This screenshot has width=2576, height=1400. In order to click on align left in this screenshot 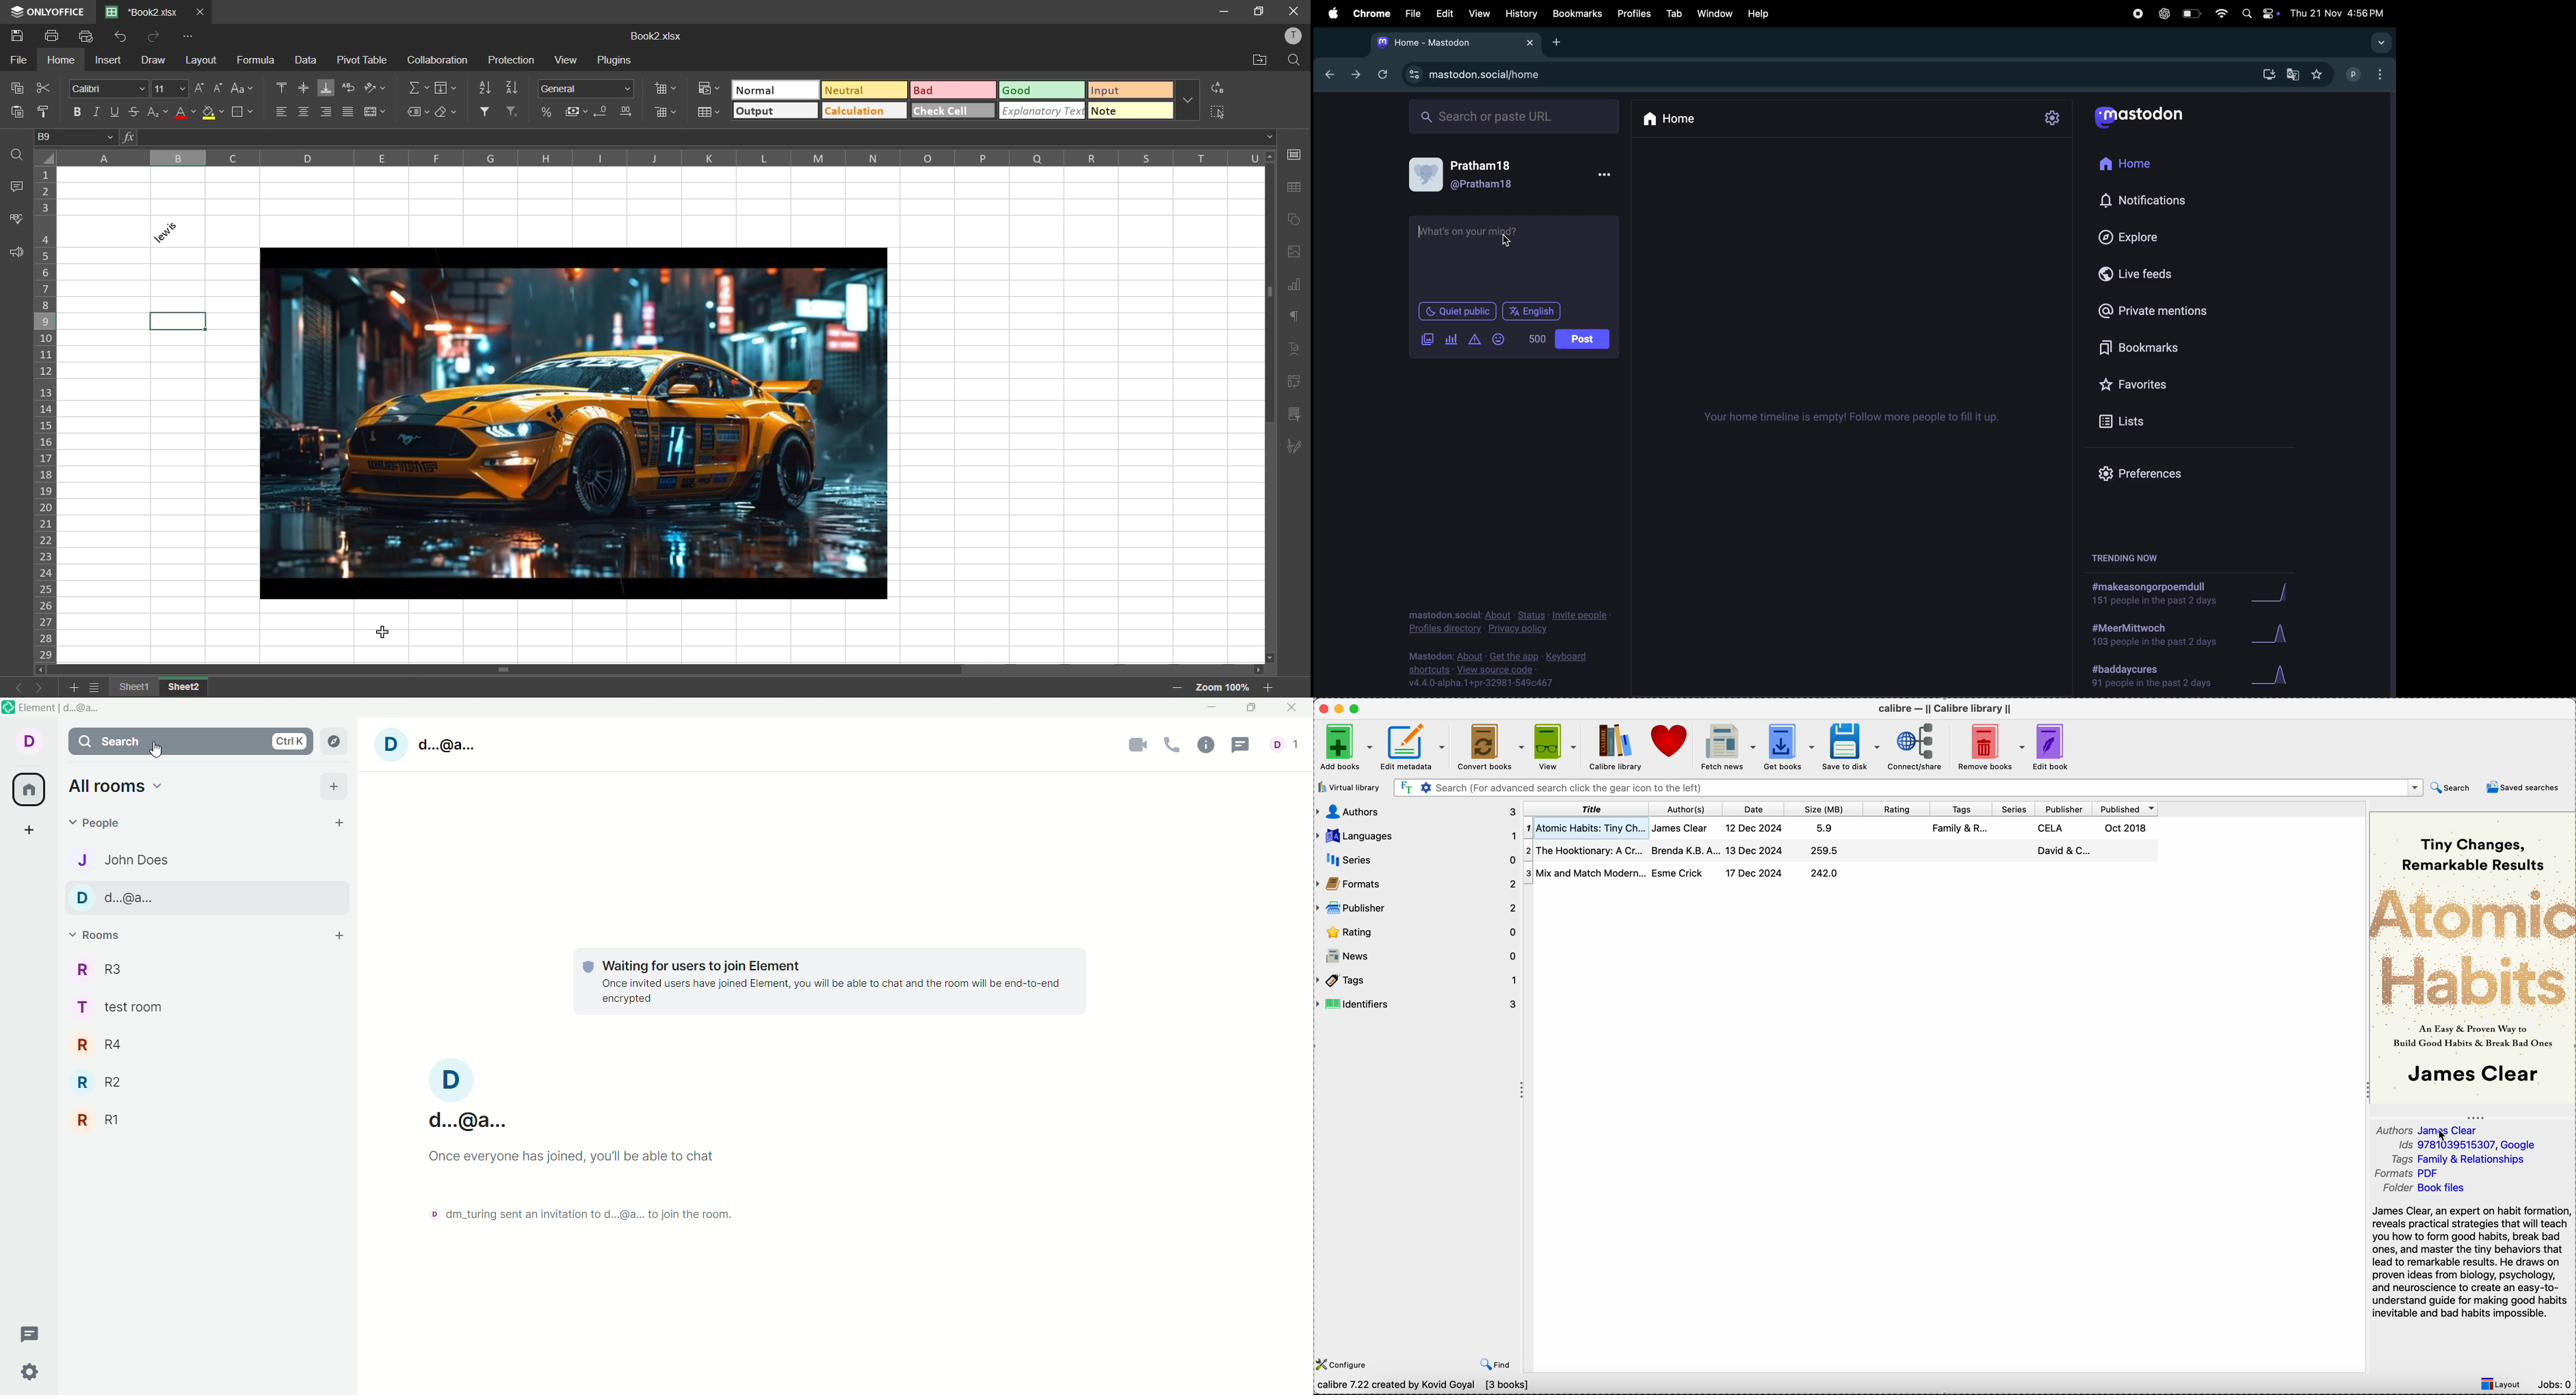, I will do `click(284, 112)`.